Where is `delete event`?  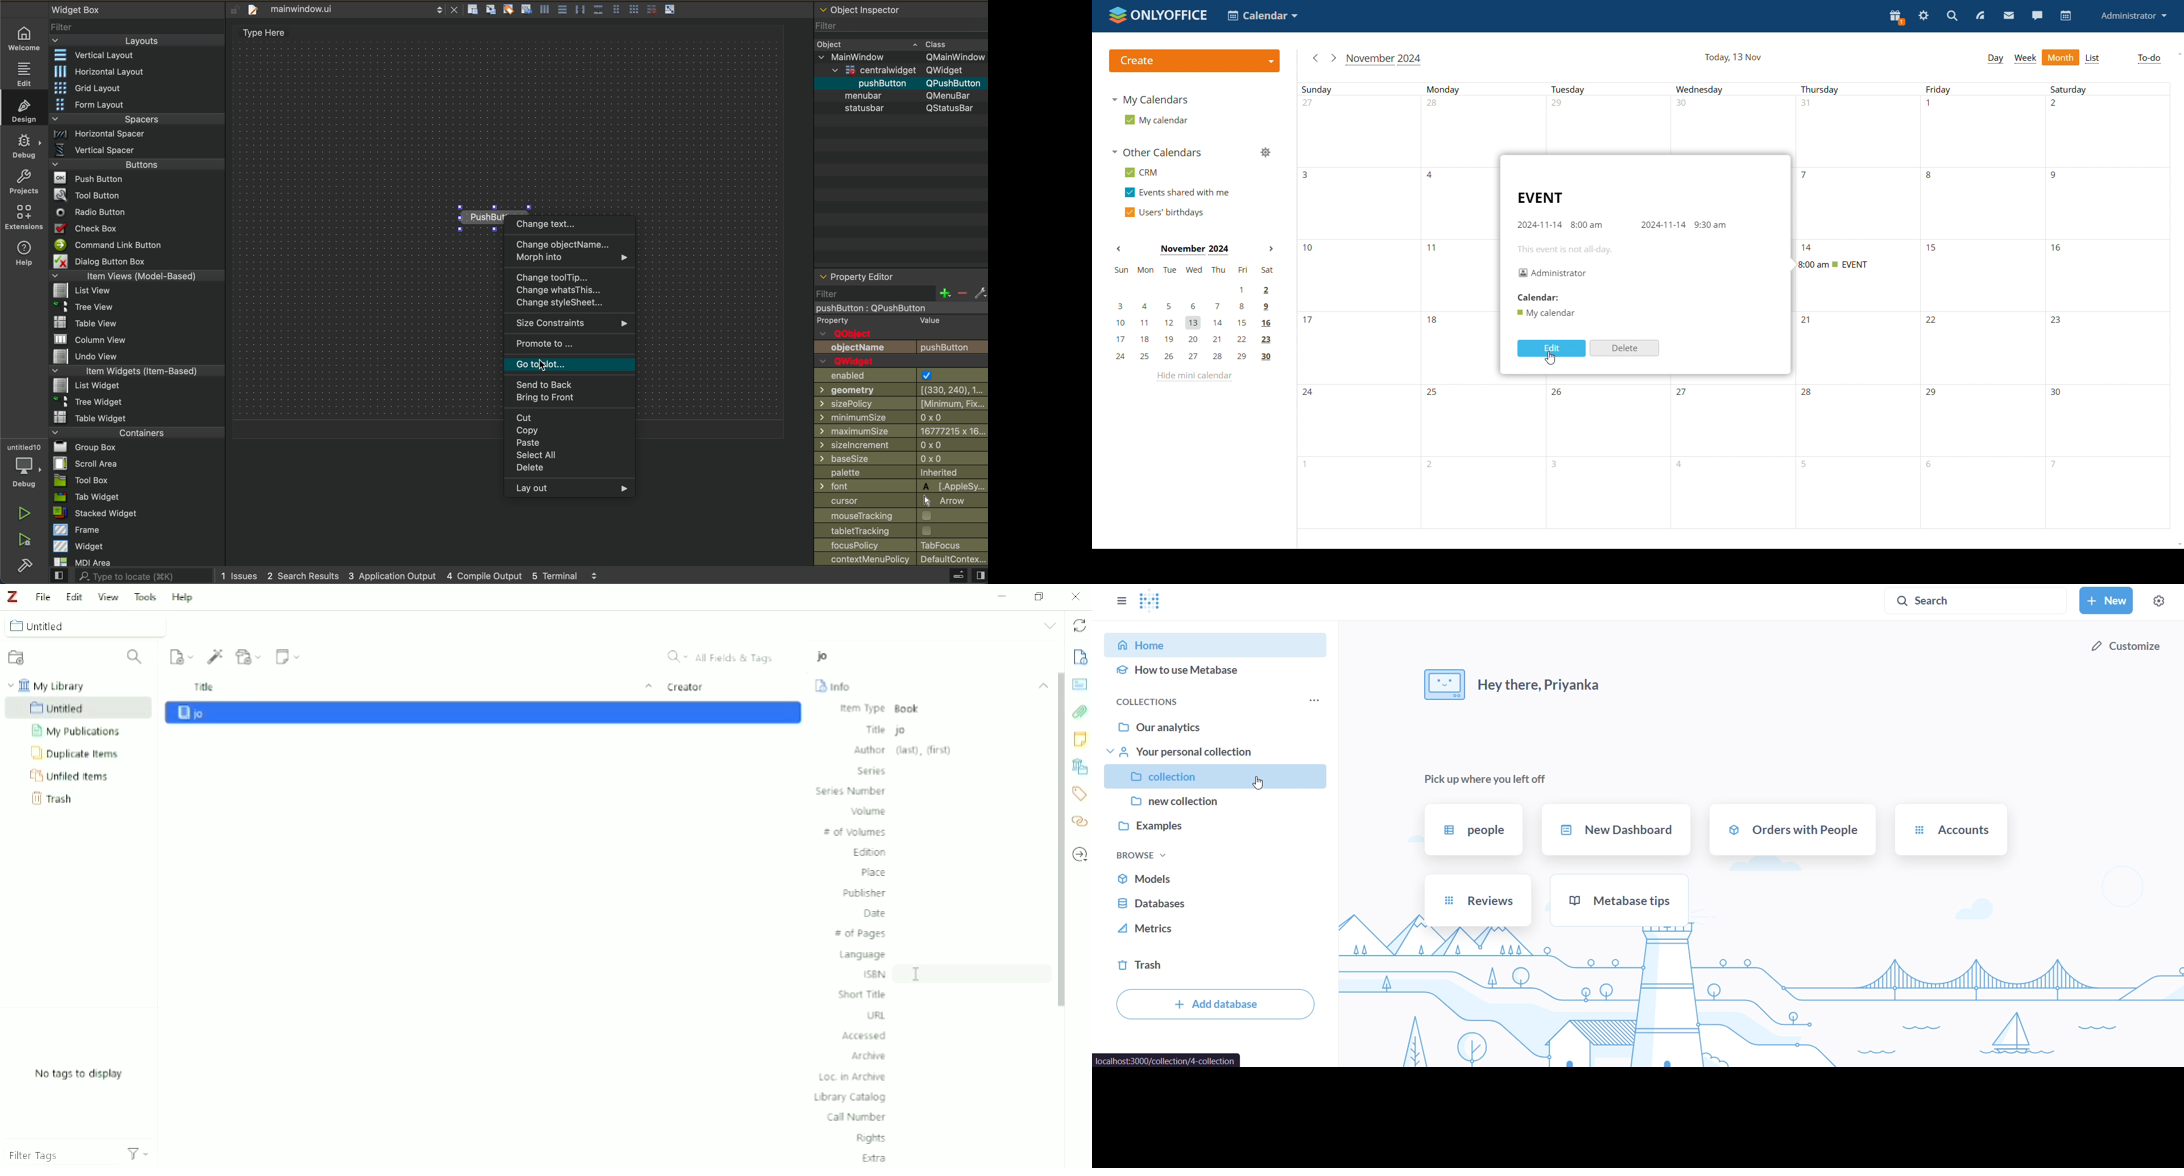
delete event is located at coordinates (1624, 349).